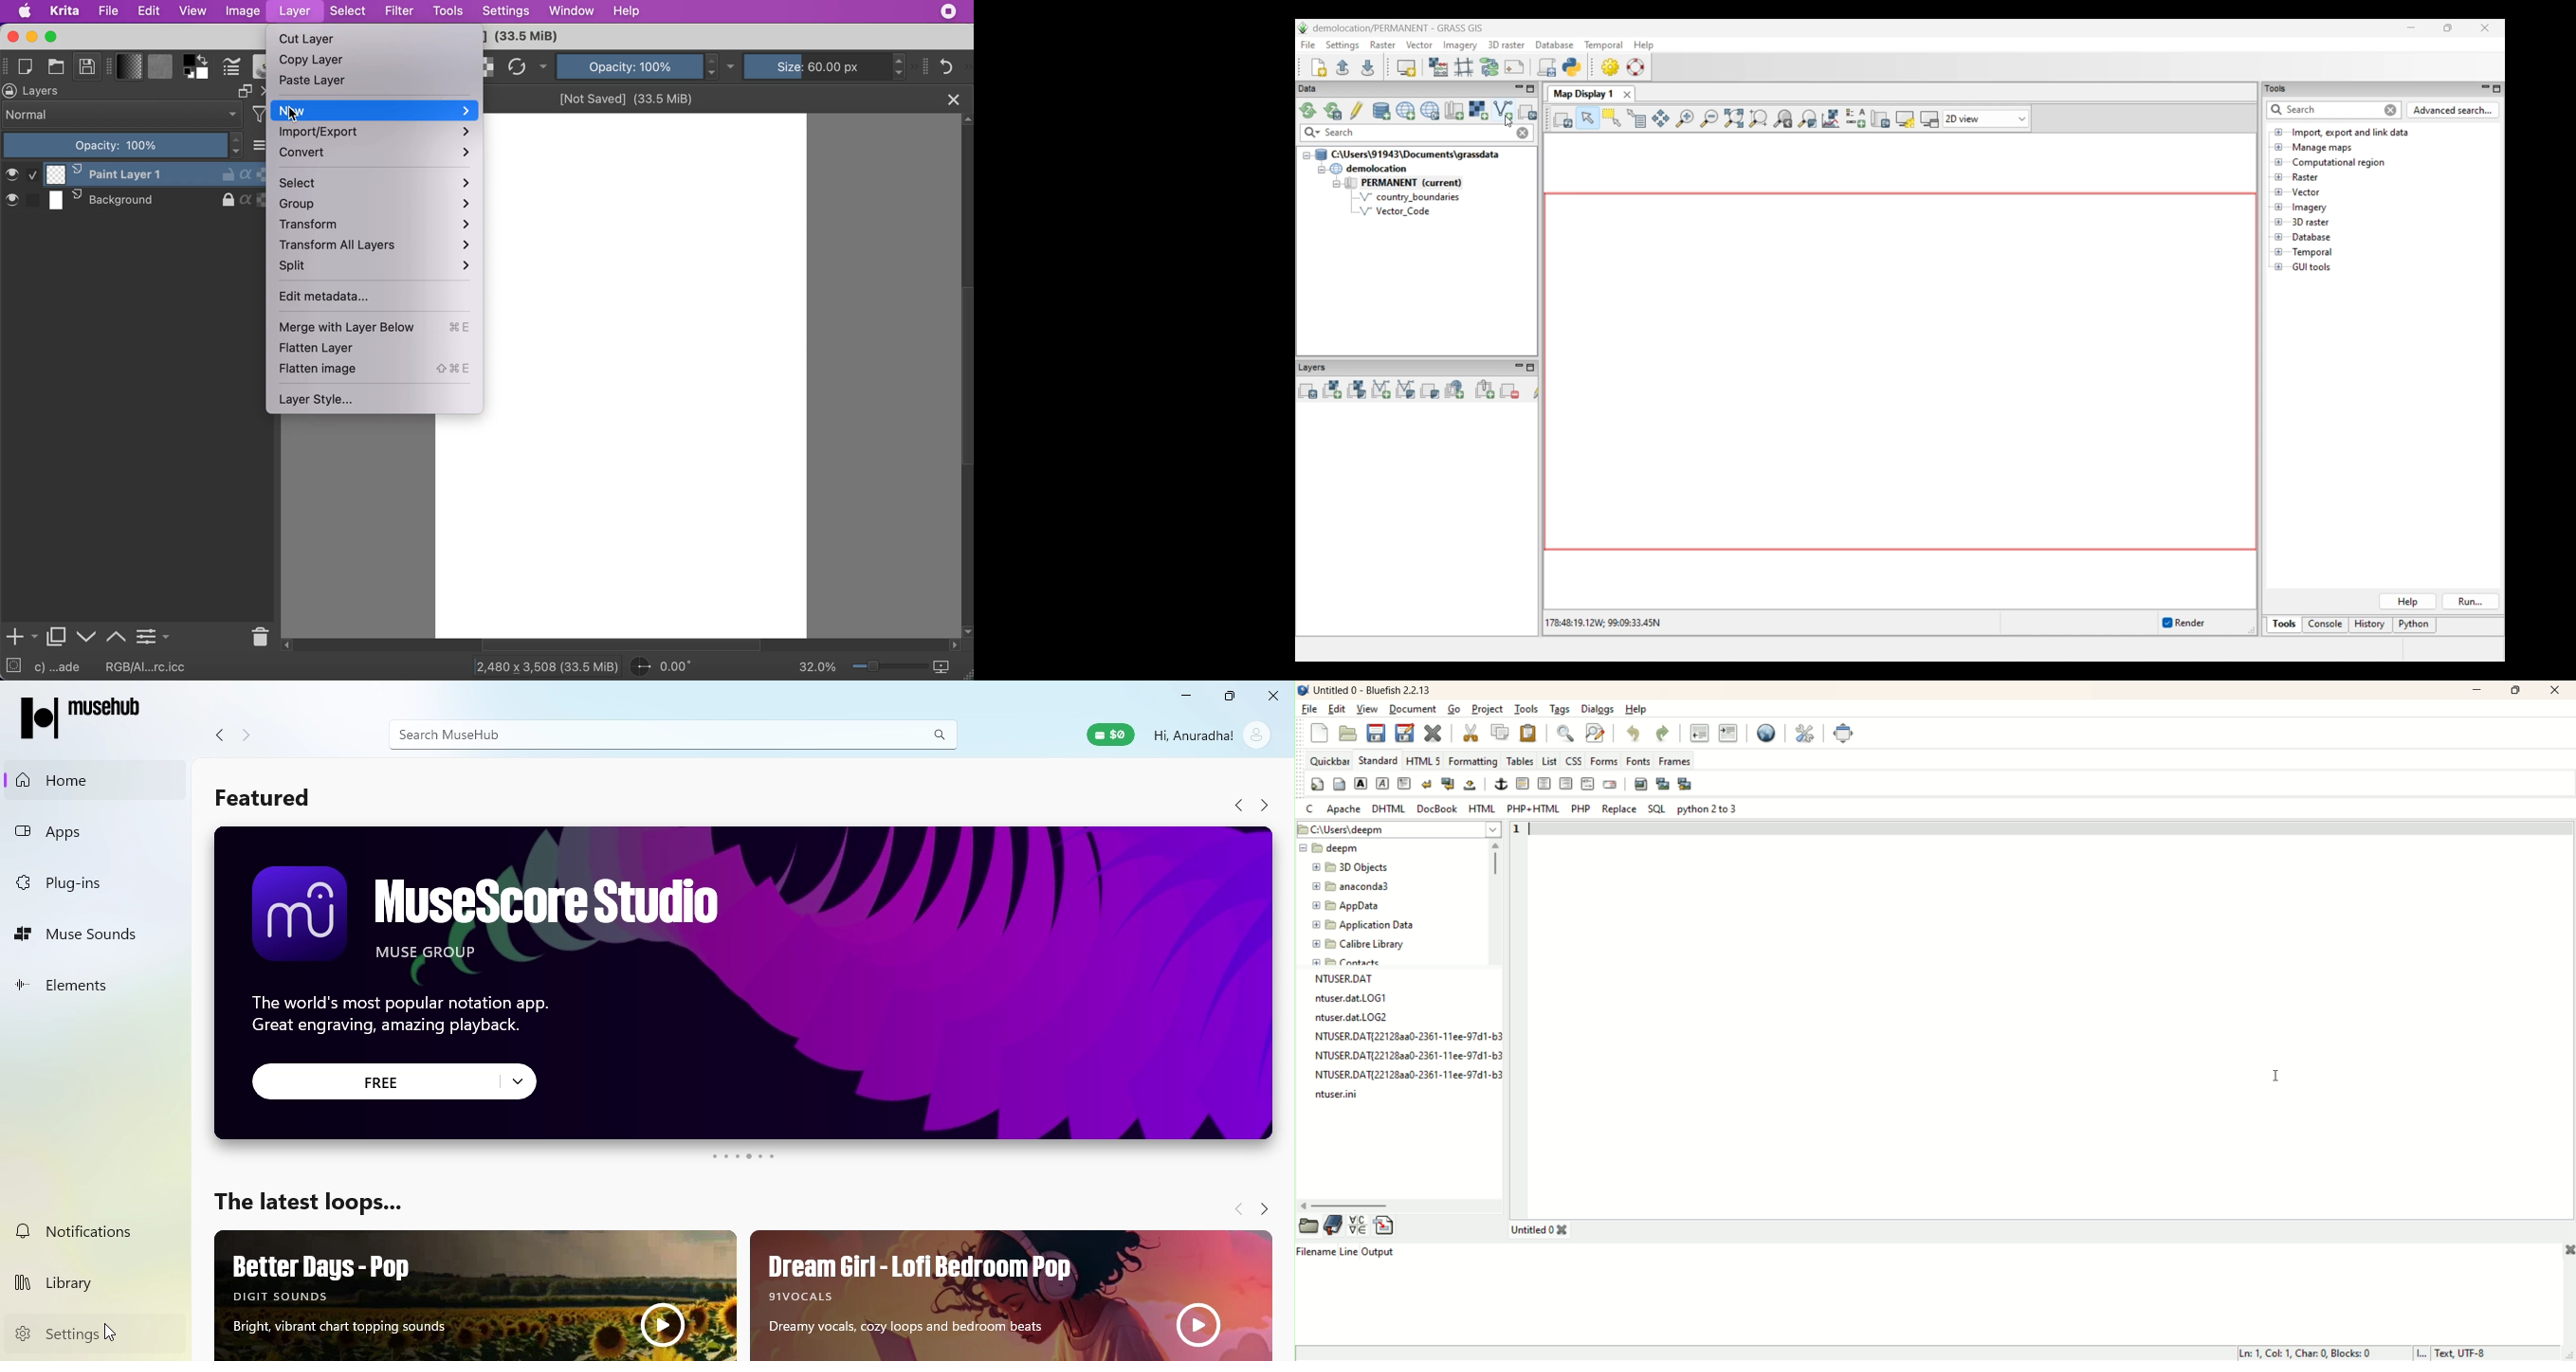  What do you see at coordinates (1334, 1225) in the screenshot?
I see `documentation` at bounding box center [1334, 1225].